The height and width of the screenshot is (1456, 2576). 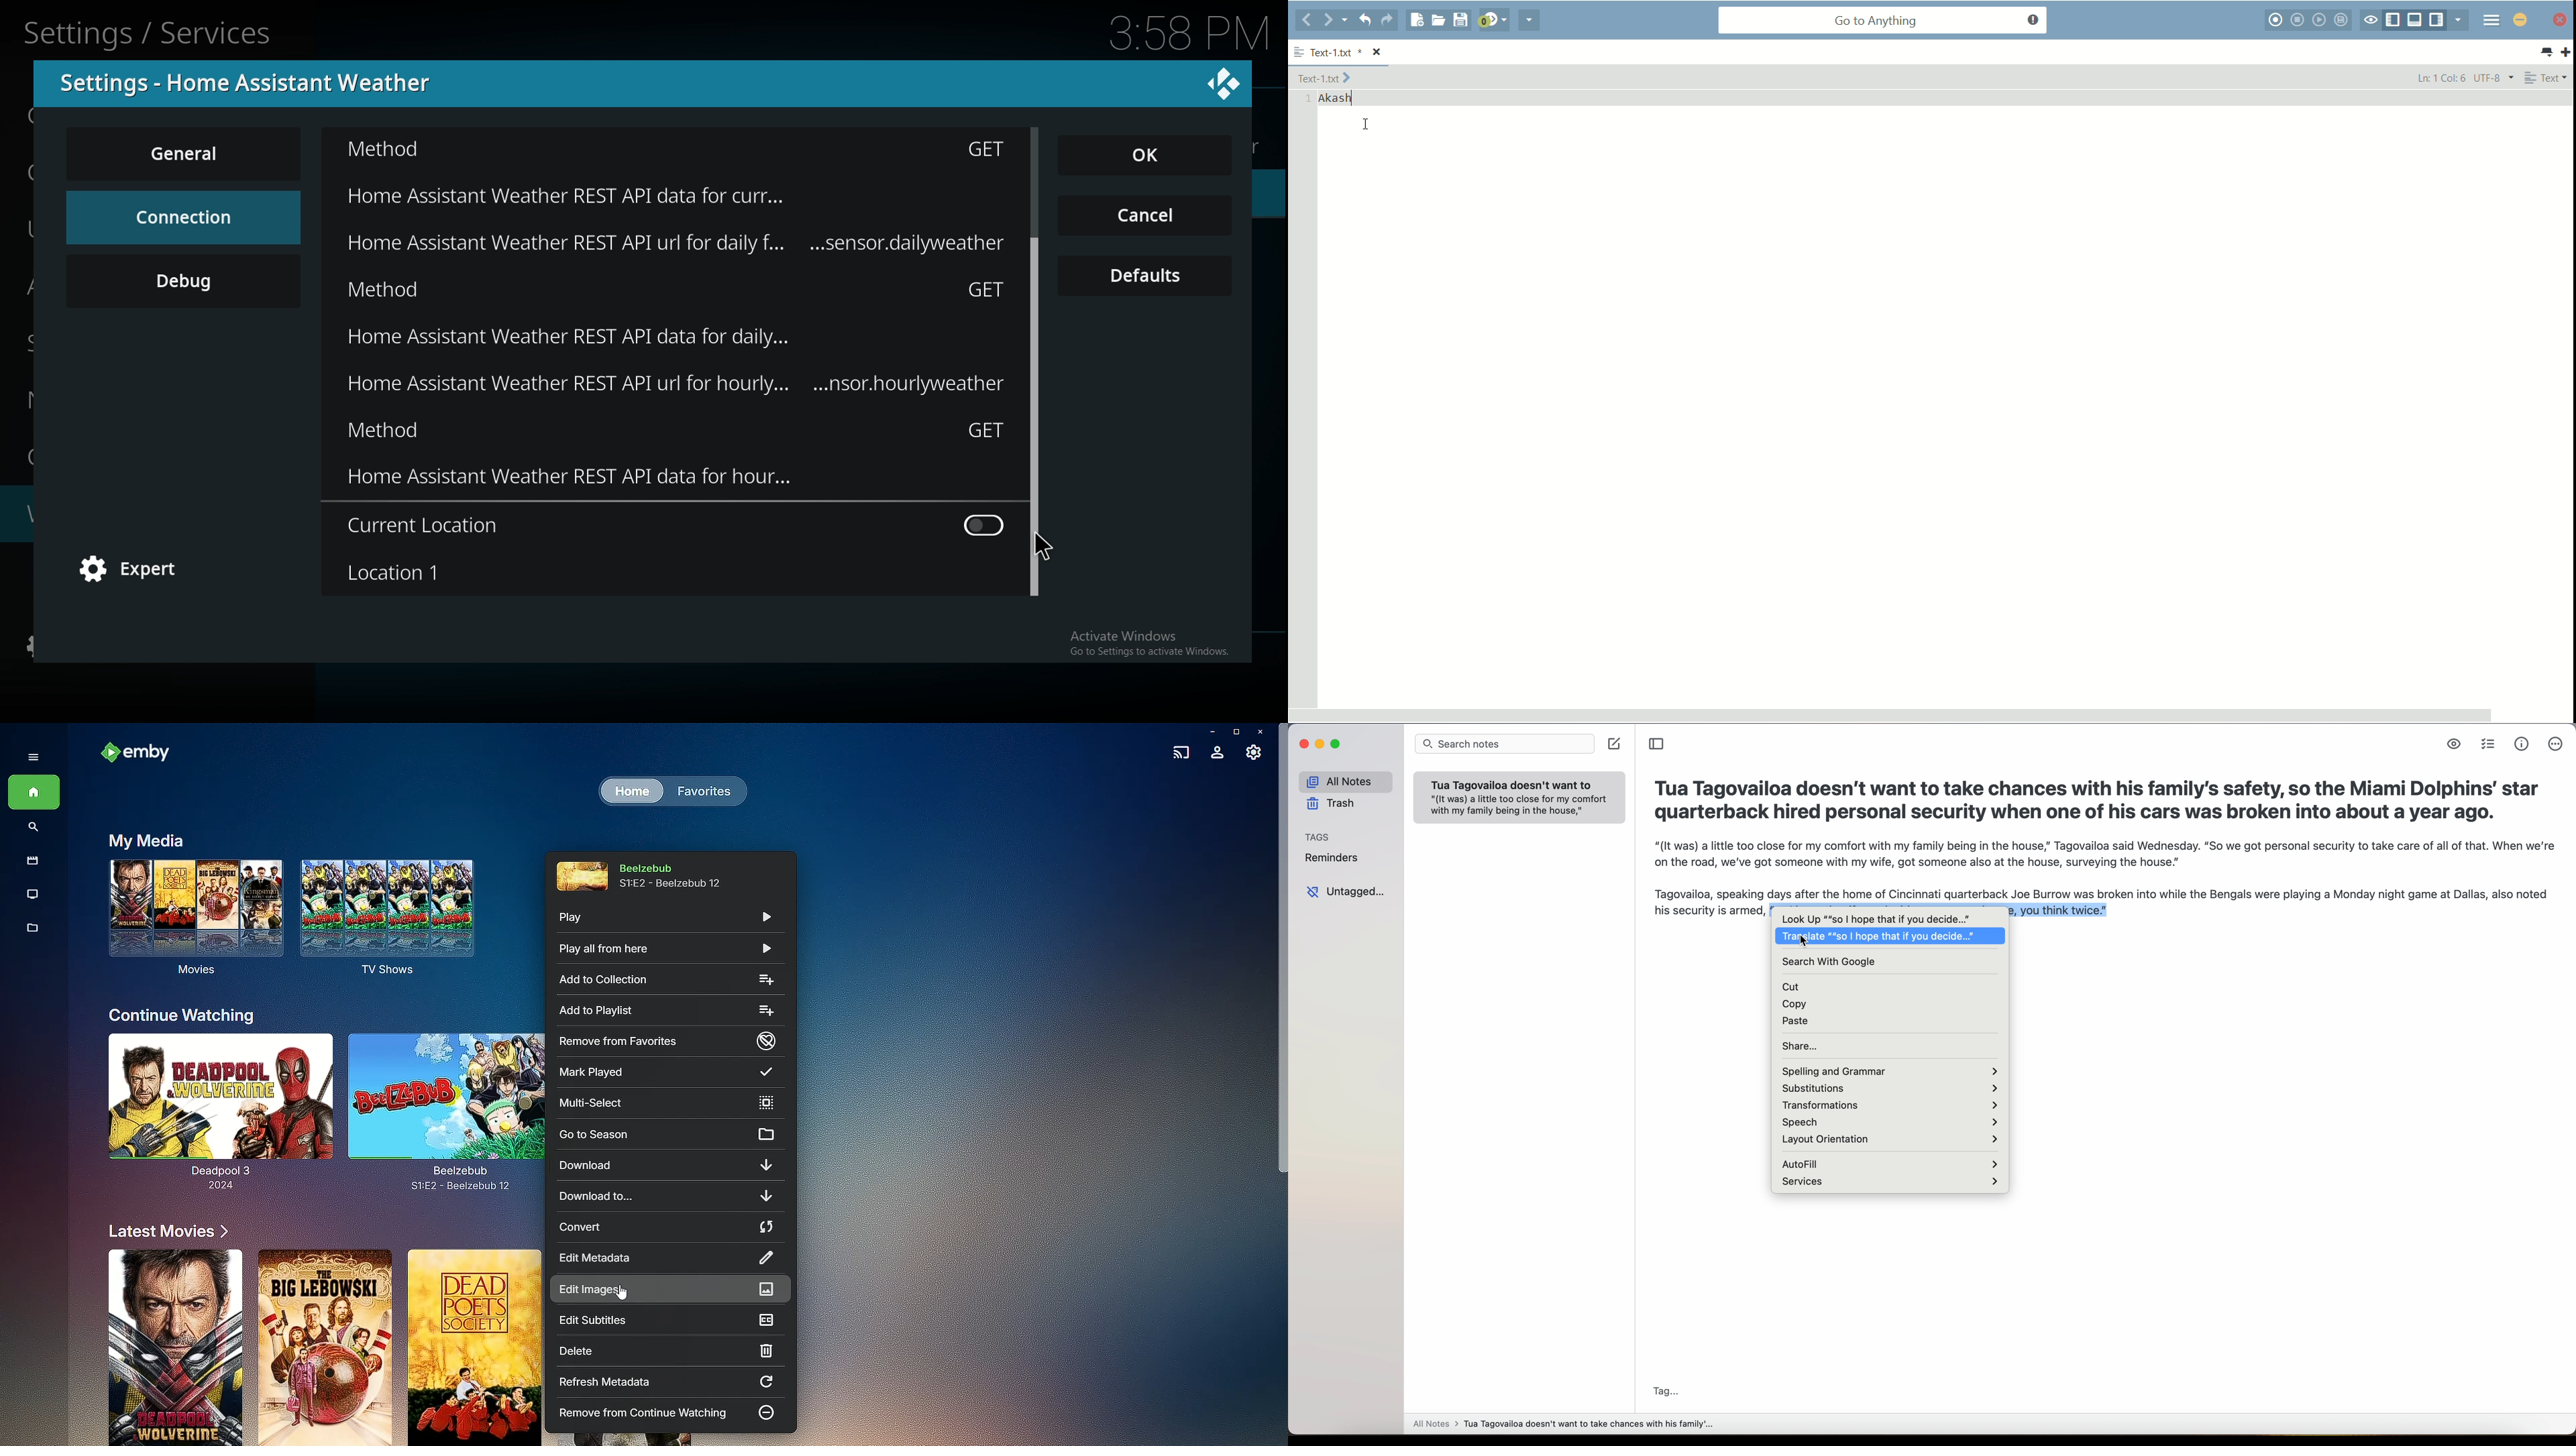 I want to click on , so click(x=623, y=1294).